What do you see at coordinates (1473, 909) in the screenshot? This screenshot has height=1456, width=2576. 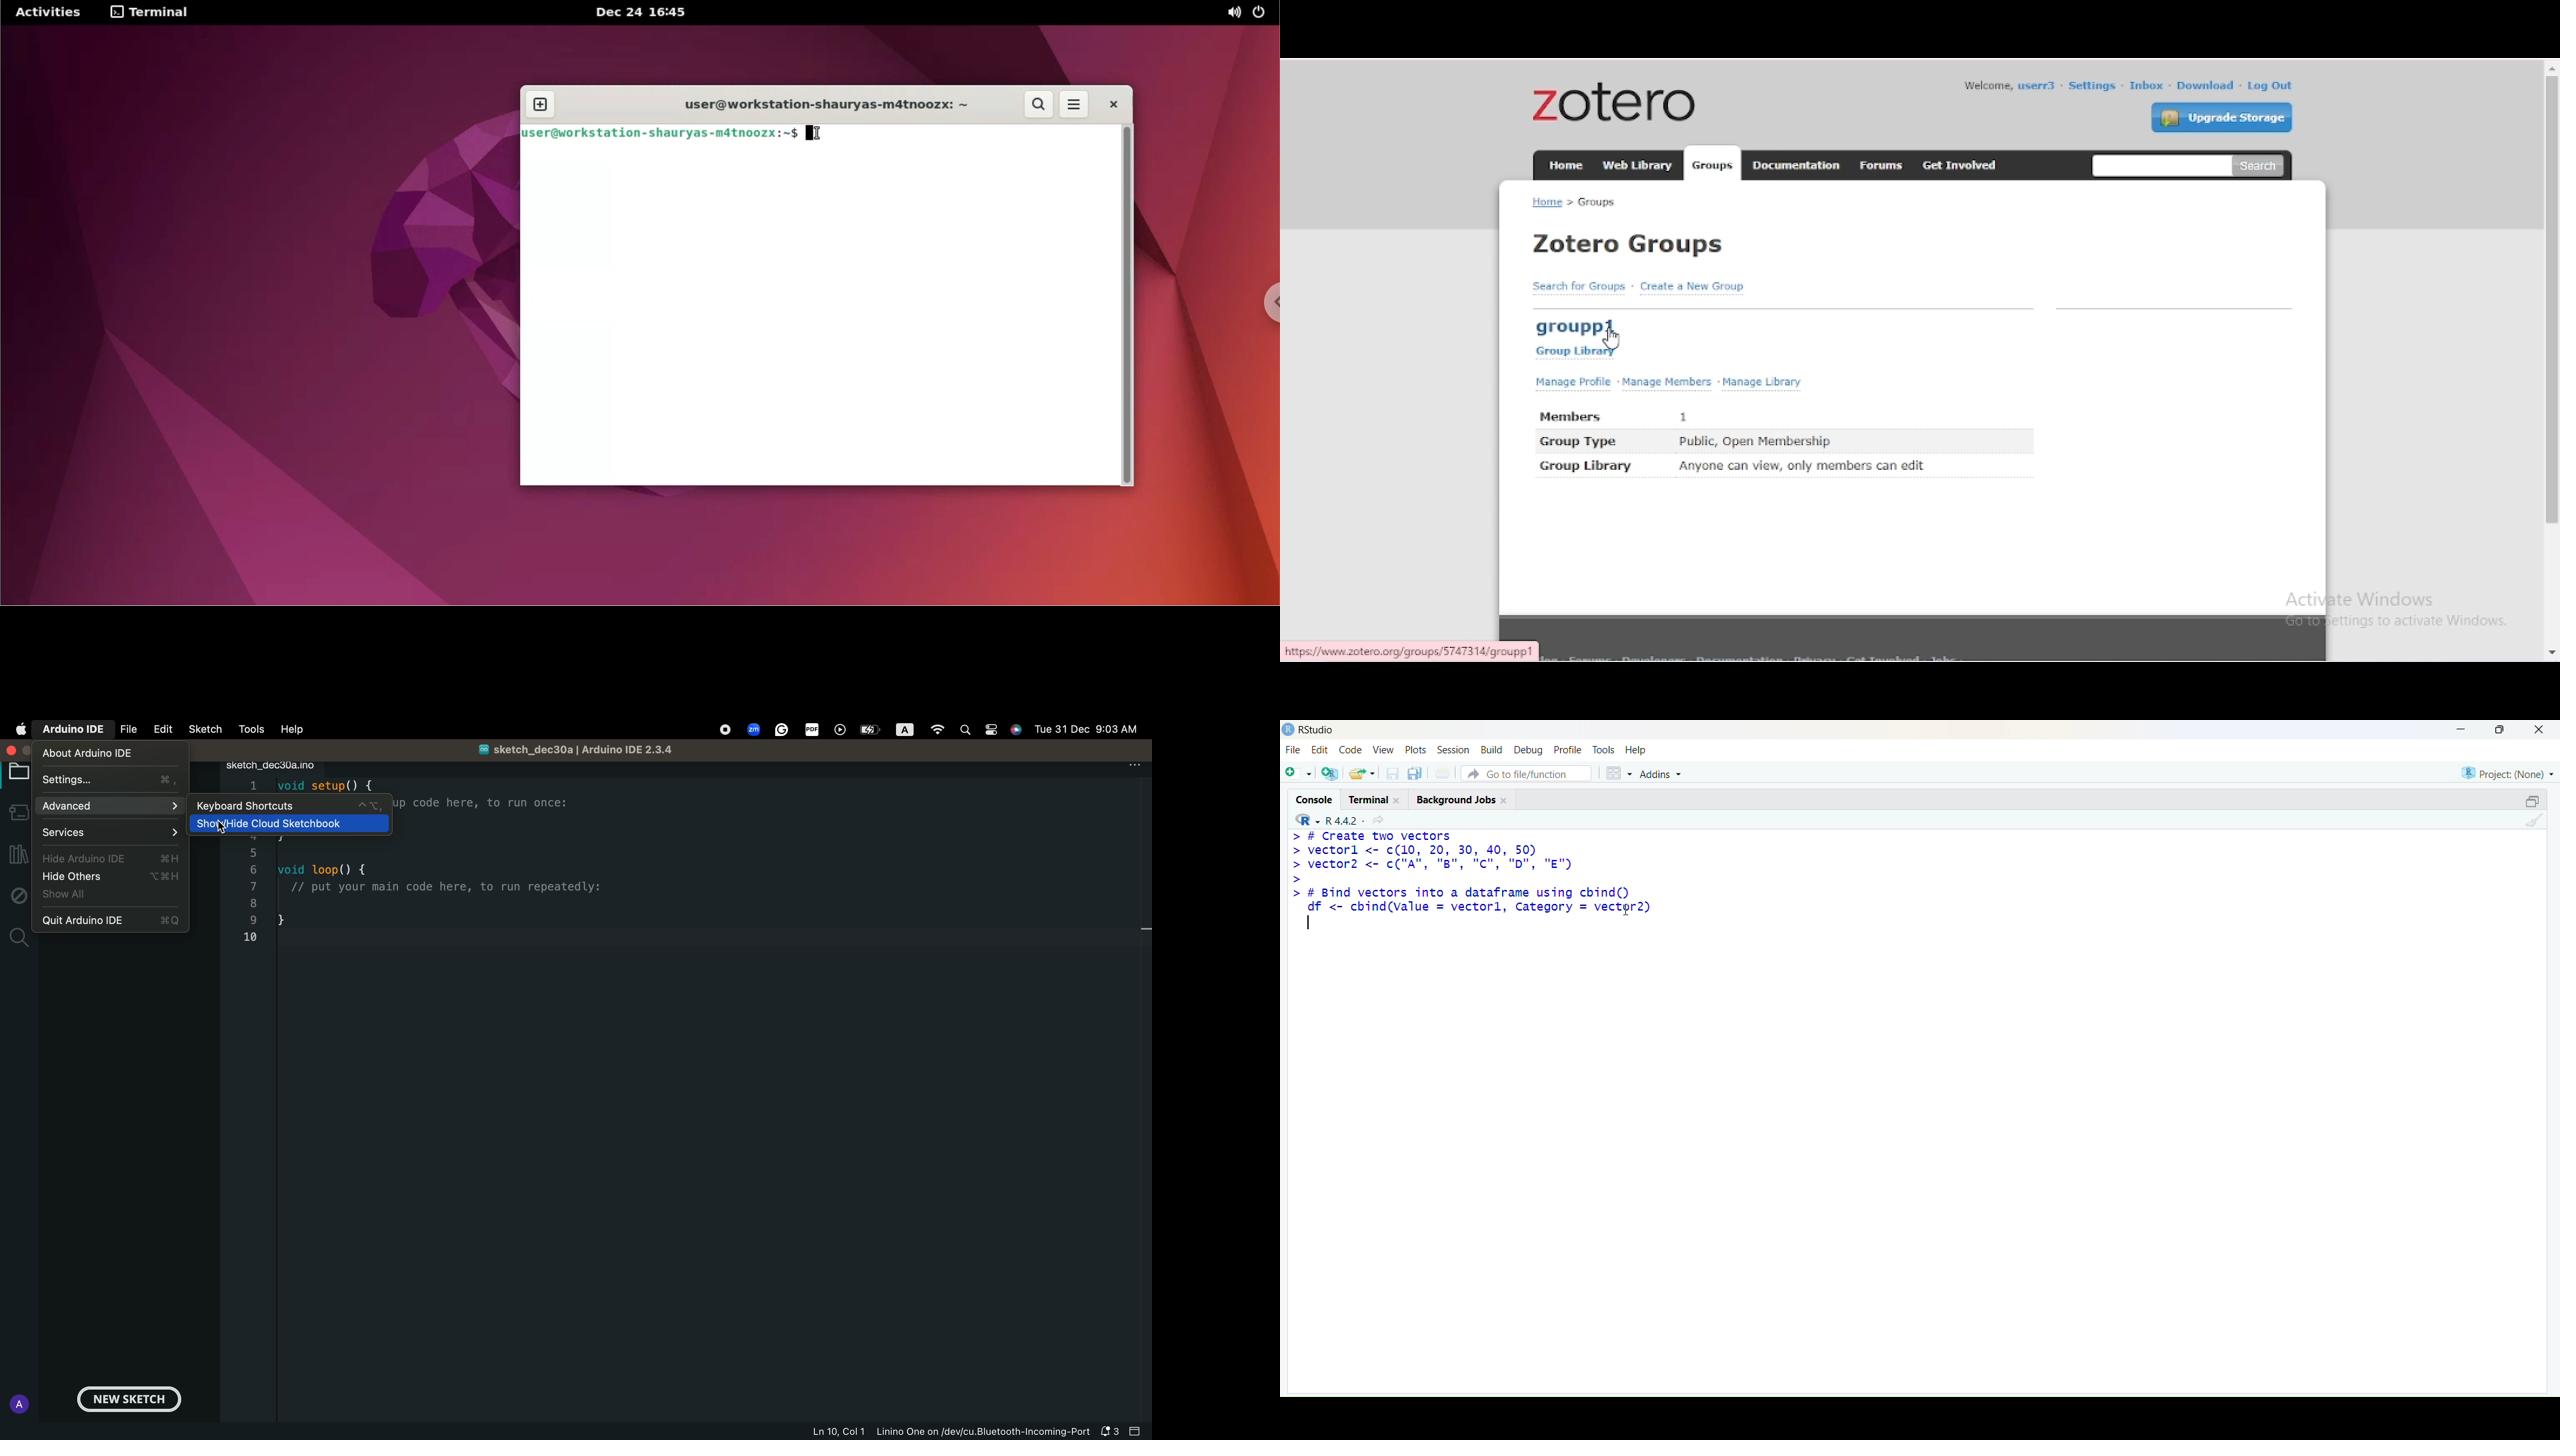 I see `# Bind vectors into a dataframe using cbind()df <- cbind(value = vectorl, Category = vector2)` at bounding box center [1473, 909].